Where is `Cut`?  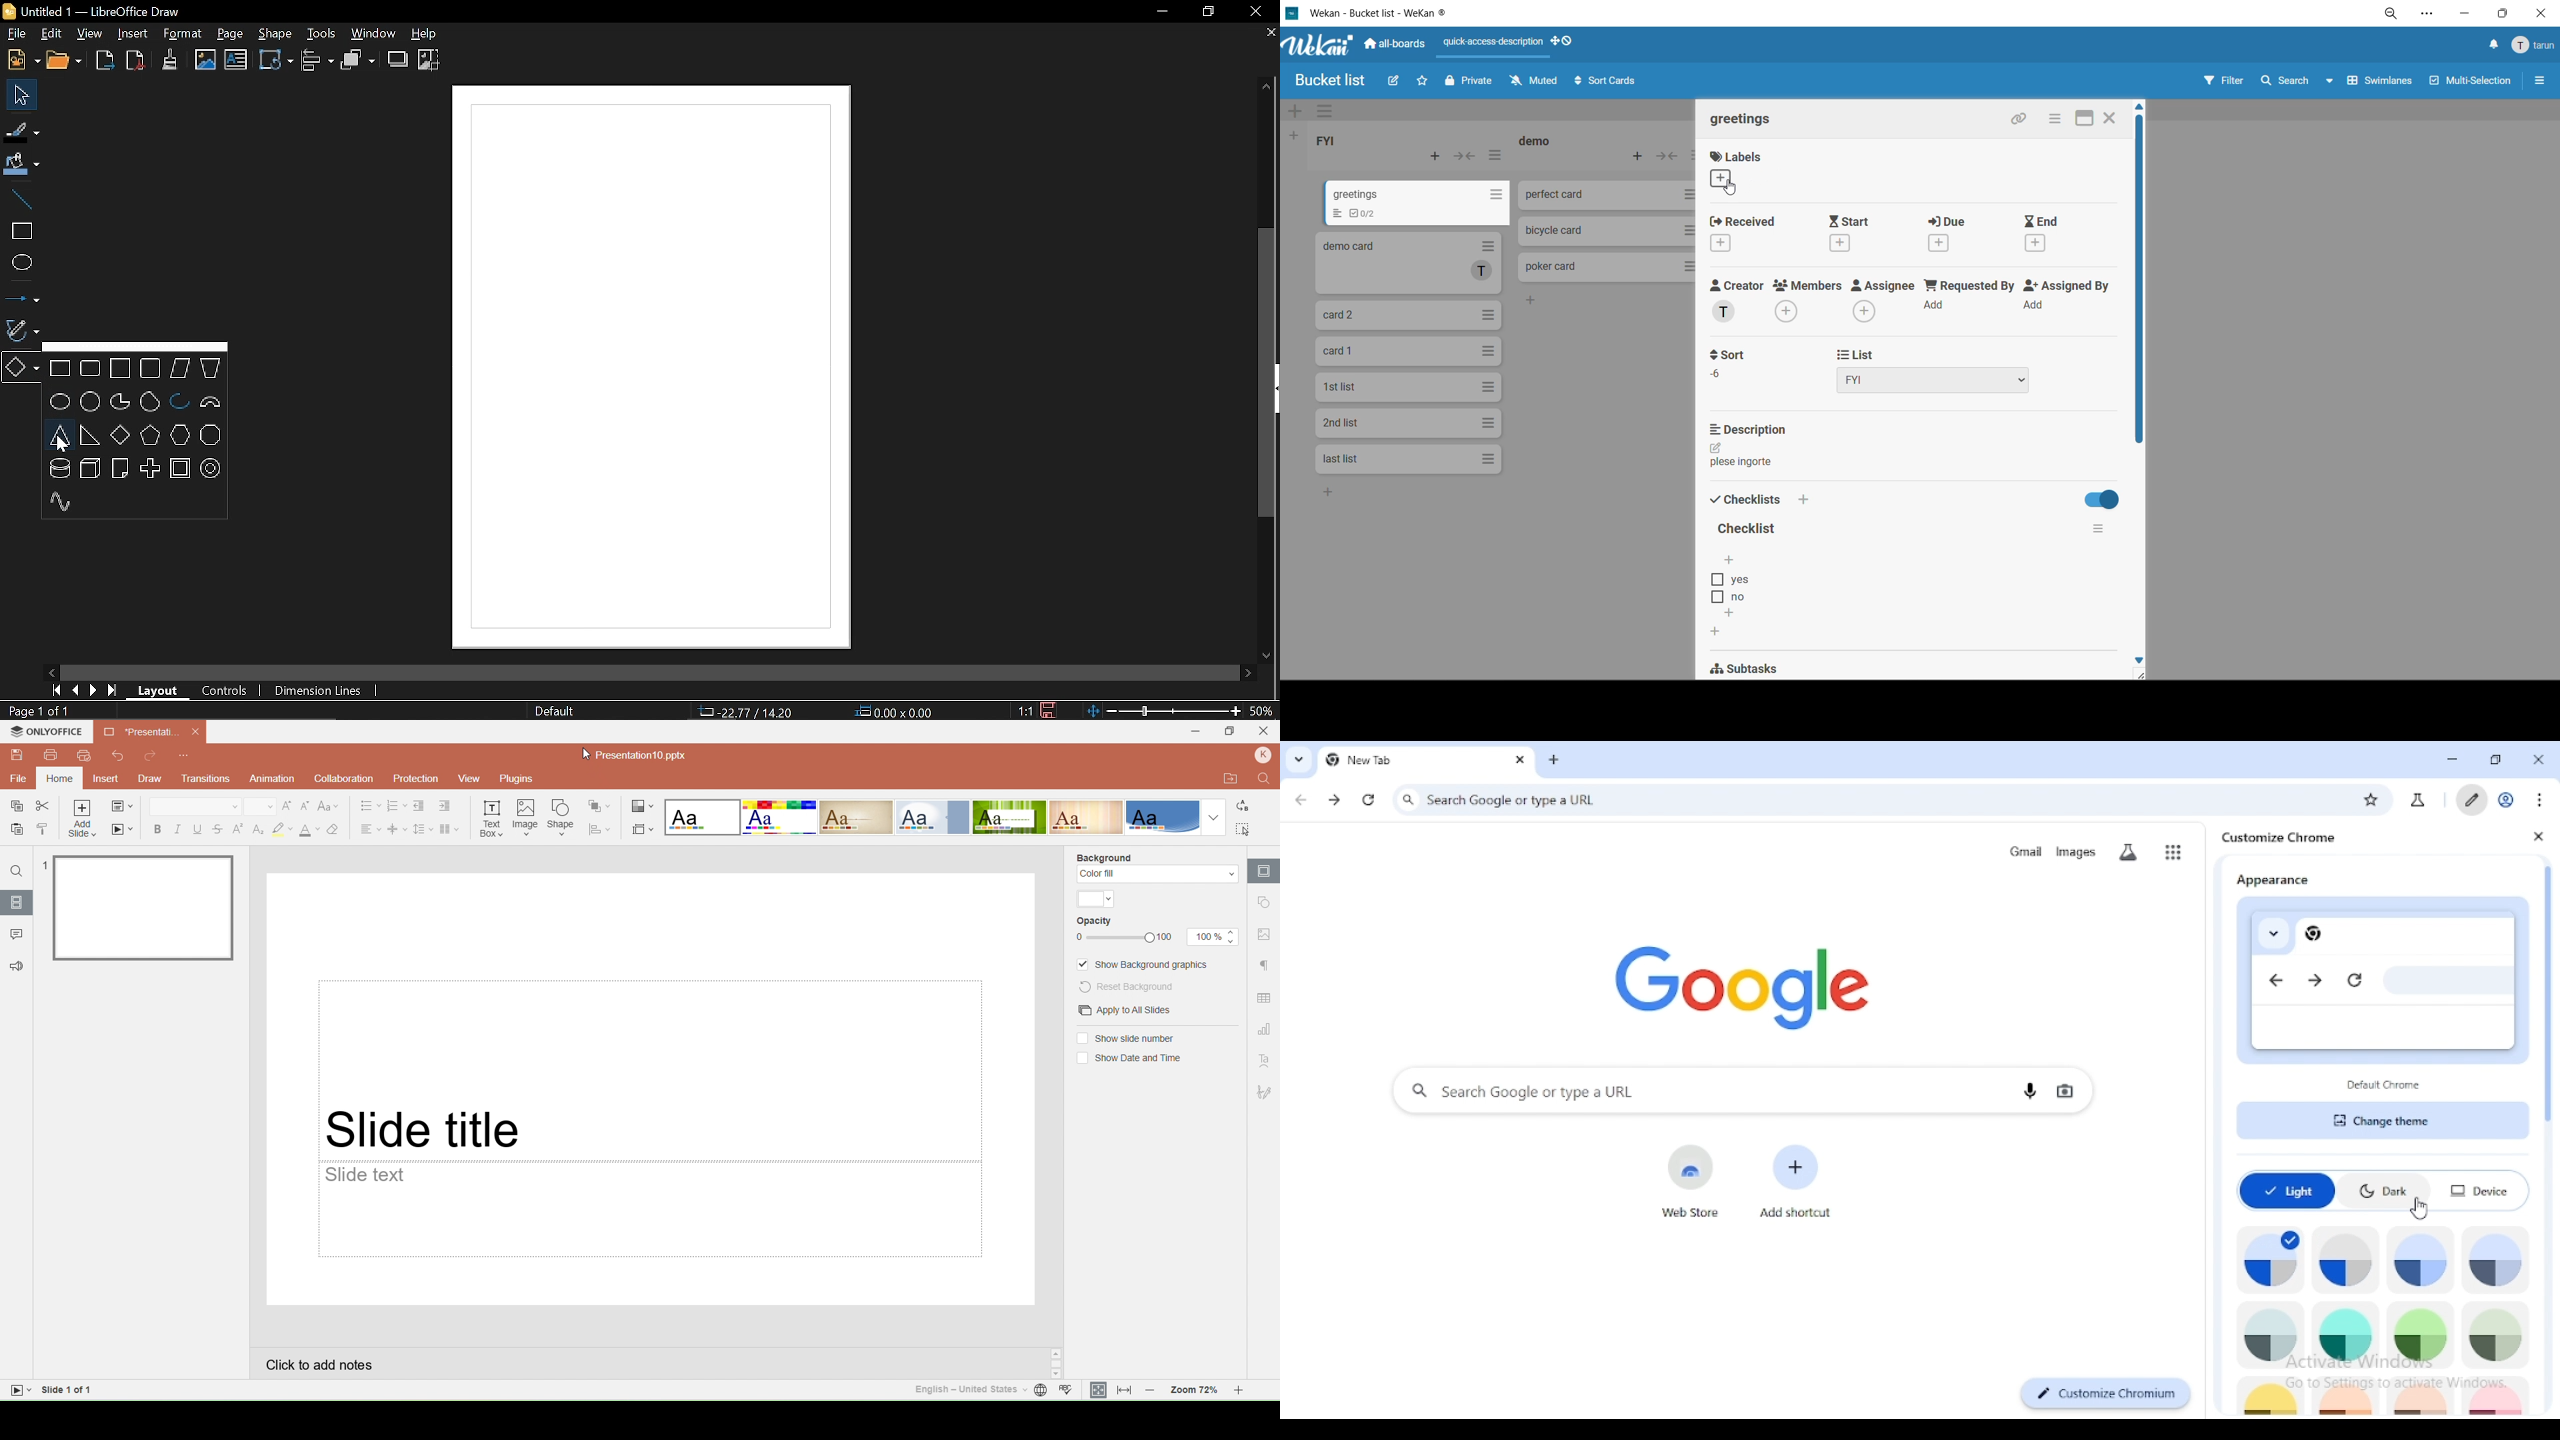
Cut is located at coordinates (43, 806).